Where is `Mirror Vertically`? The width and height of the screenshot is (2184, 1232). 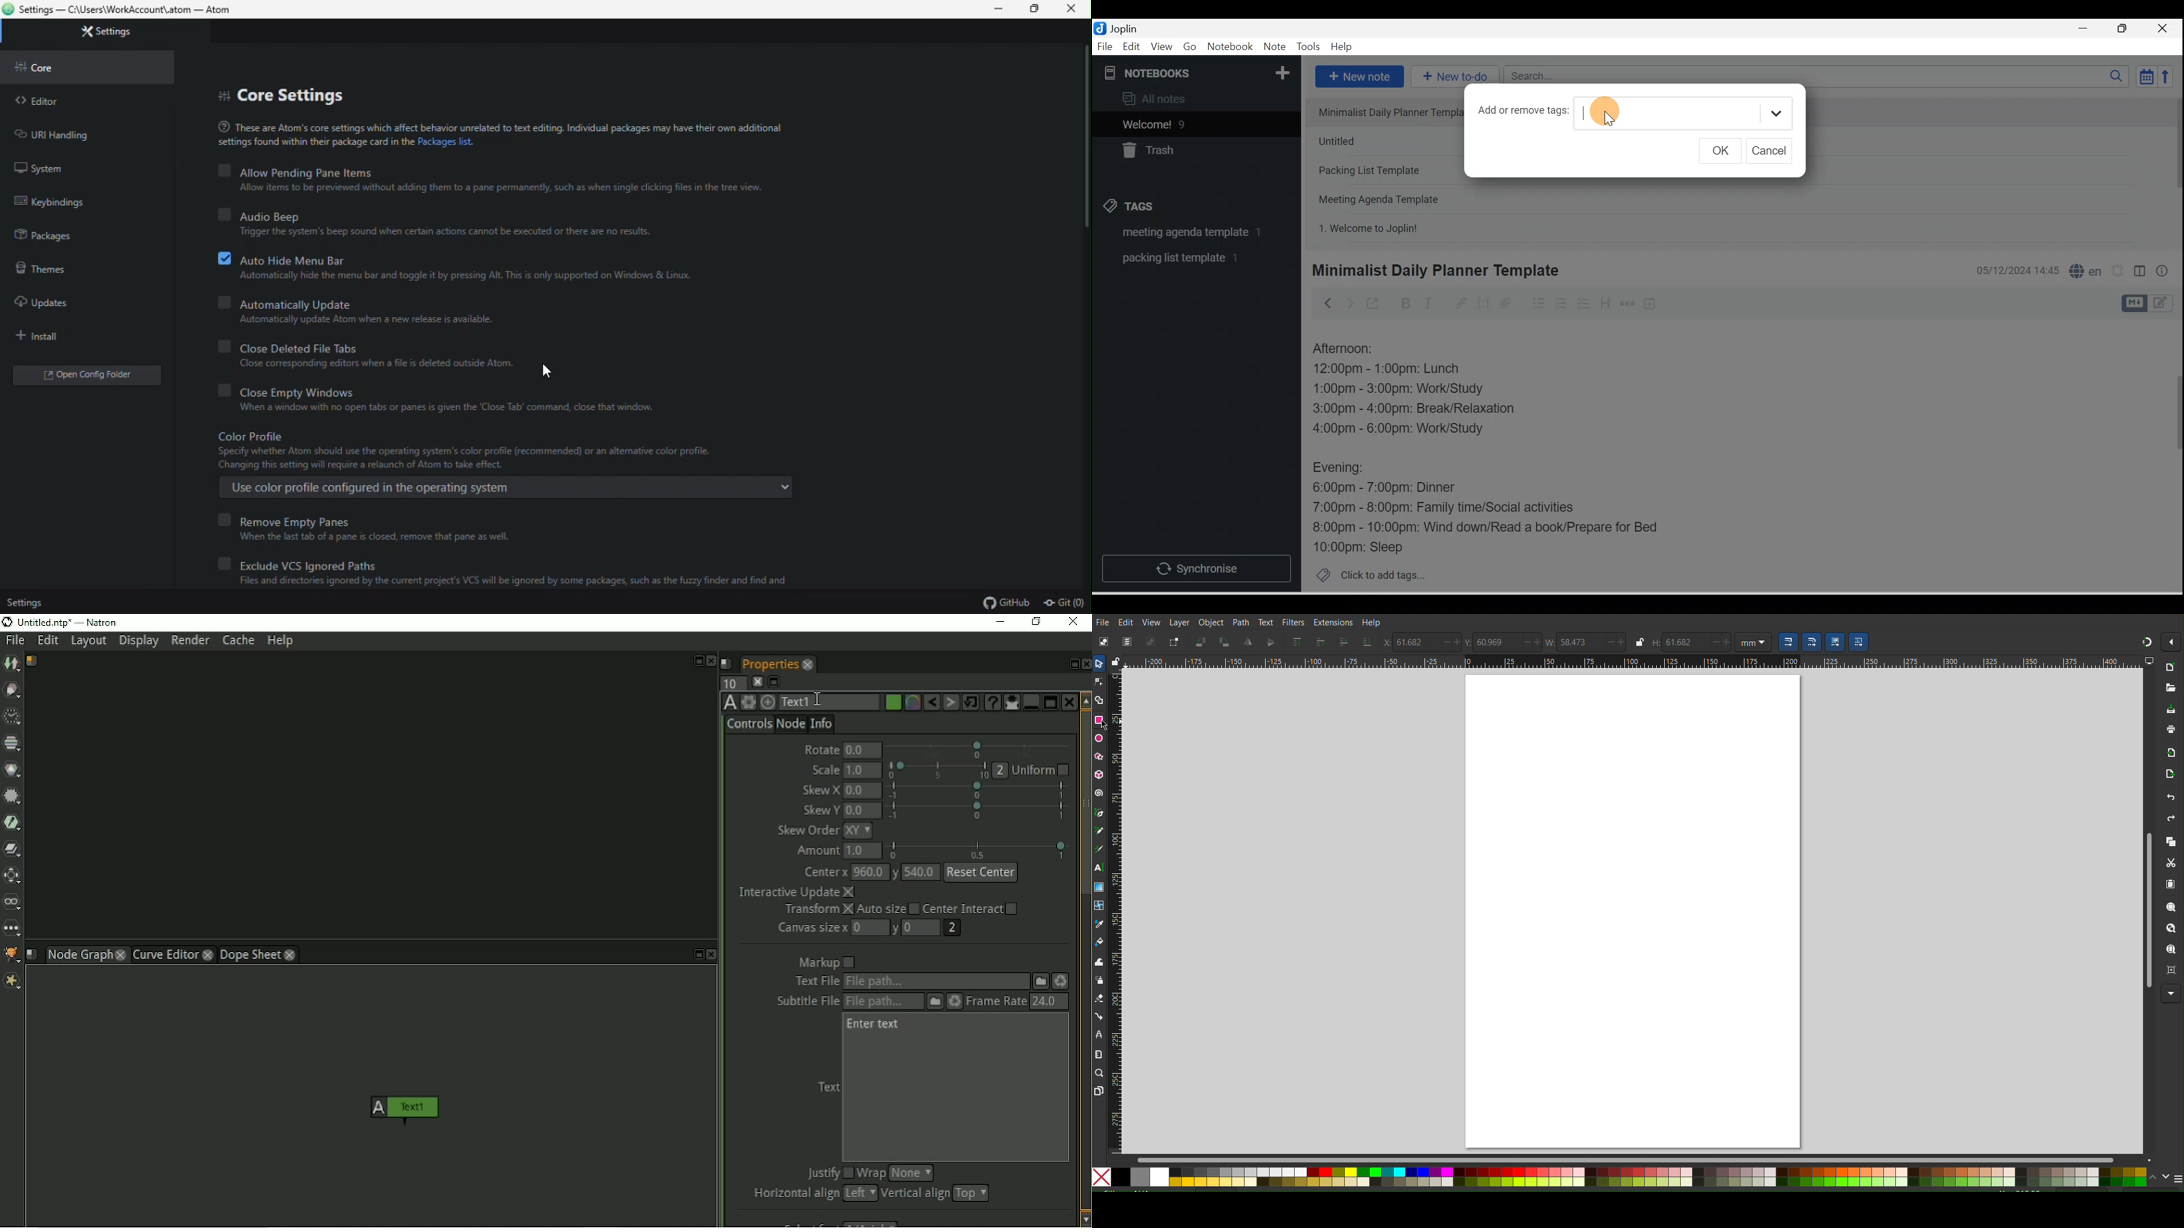 Mirror Vertically is located at coordinates (1247, 644).